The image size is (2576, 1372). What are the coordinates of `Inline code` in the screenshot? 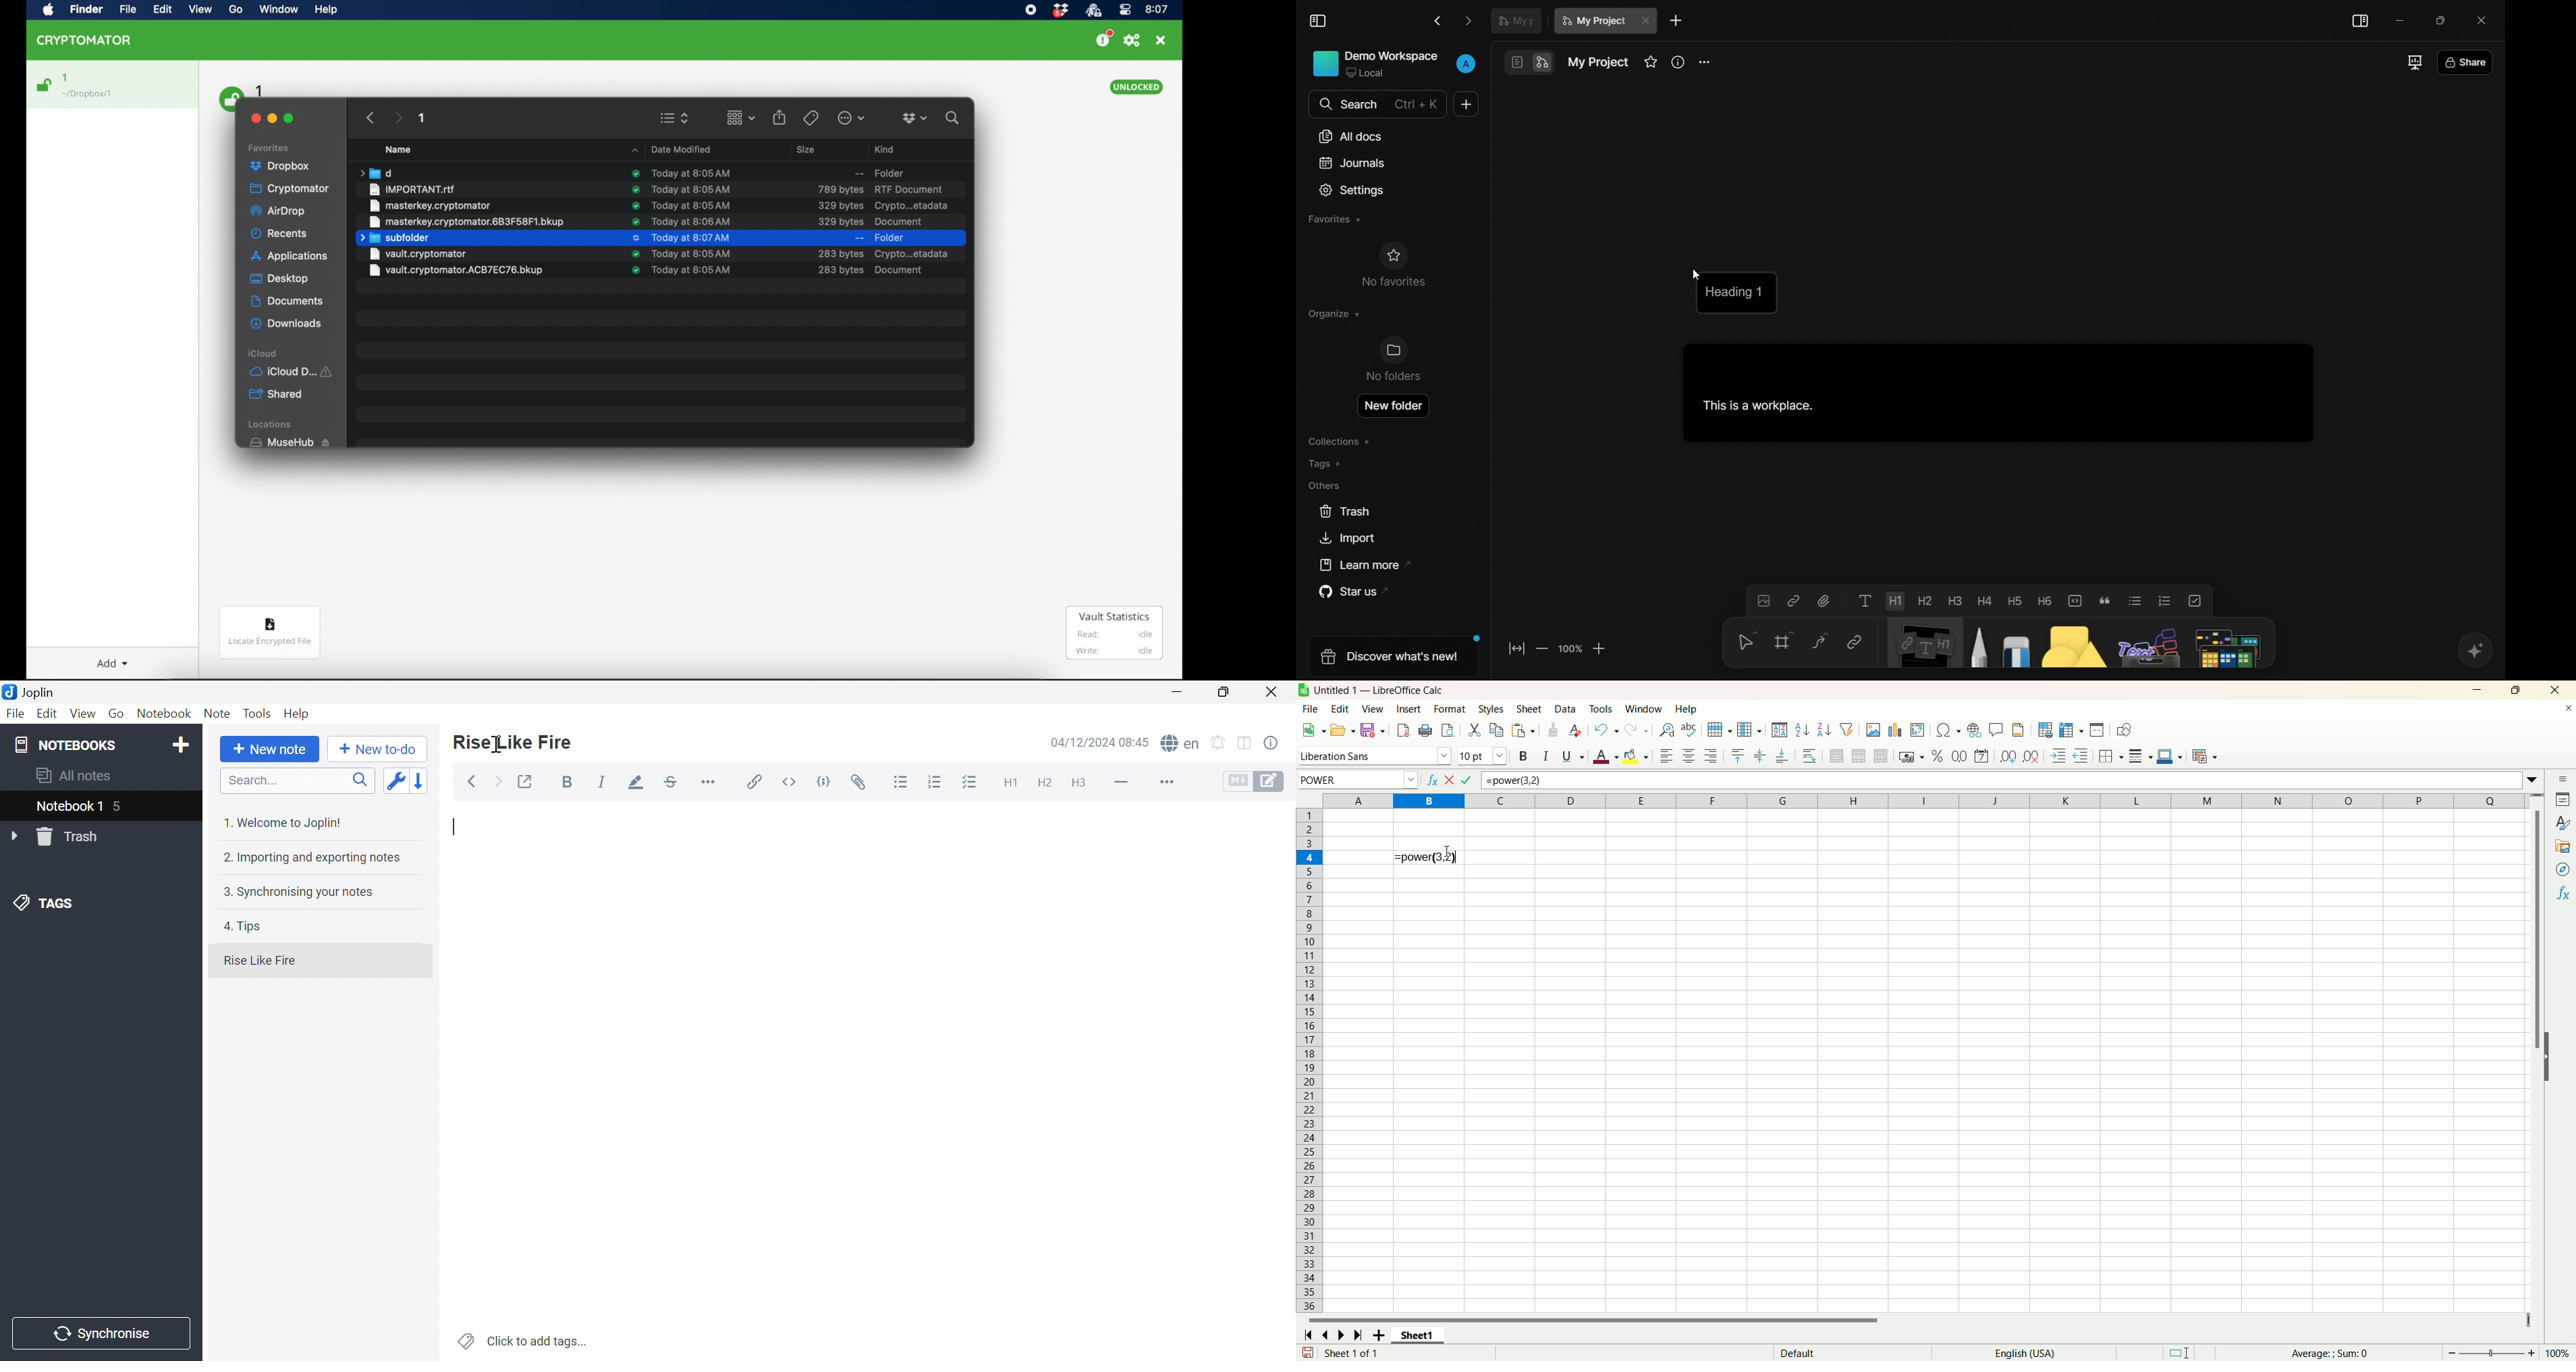 It's located at (790, 782).